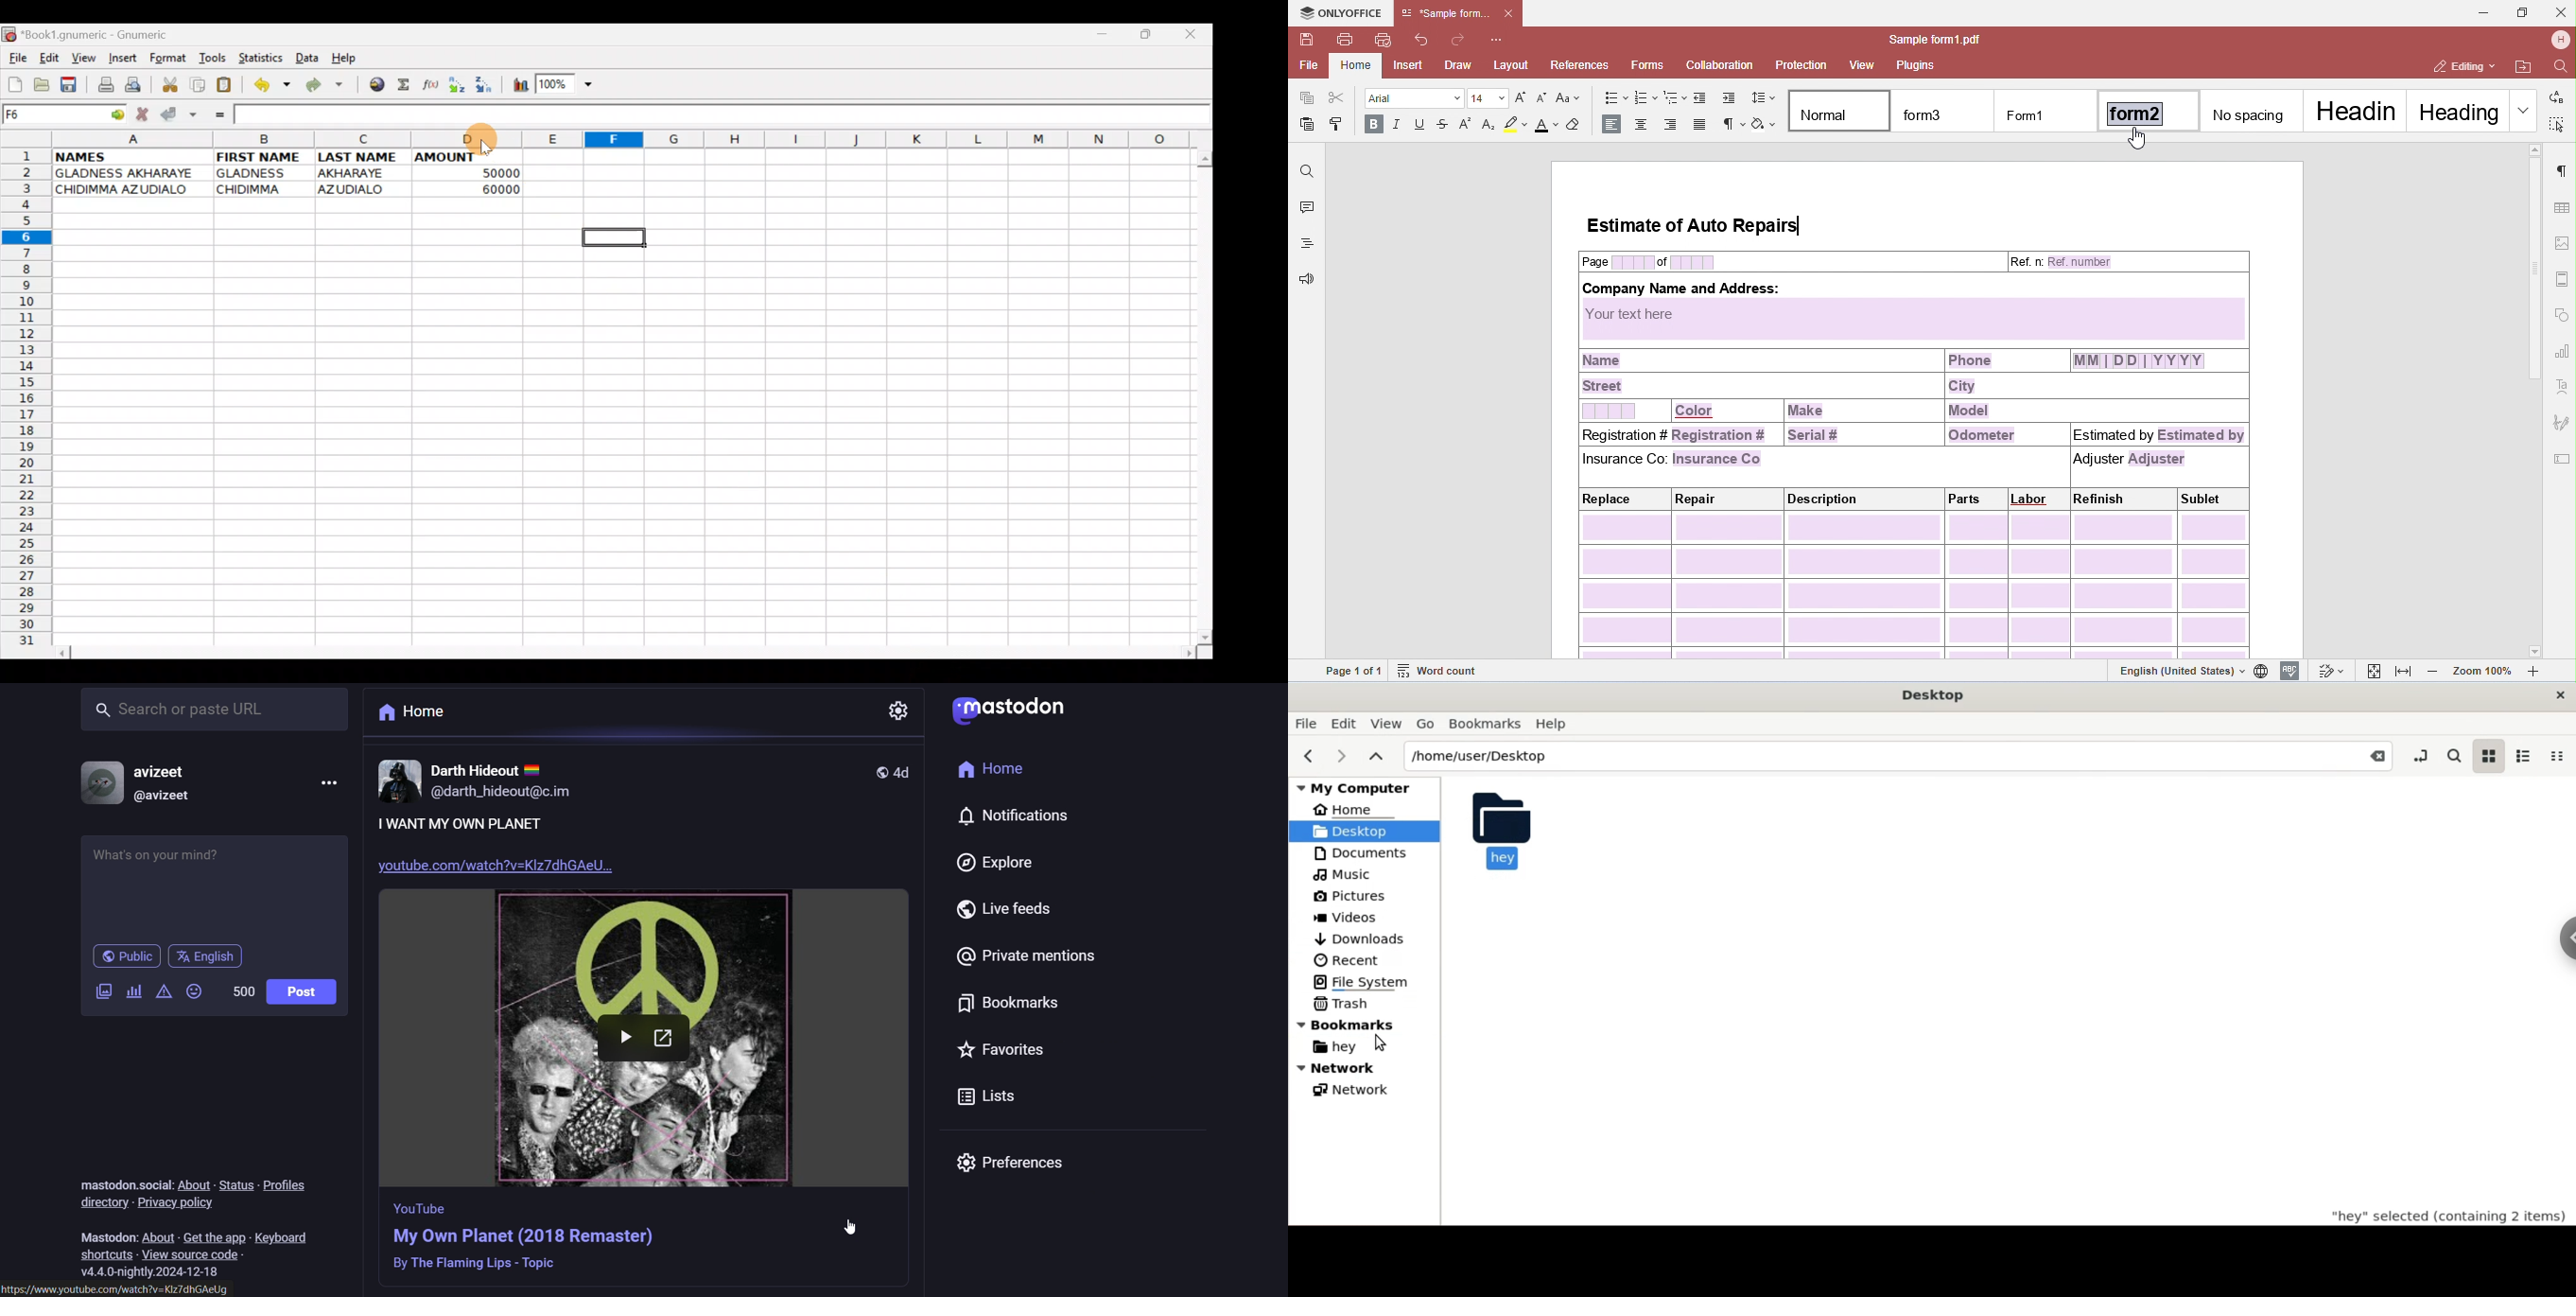  What do you see at coordinates (633, 139) in the screenshot?
I see `Columns` at bounding box center [633, 139].